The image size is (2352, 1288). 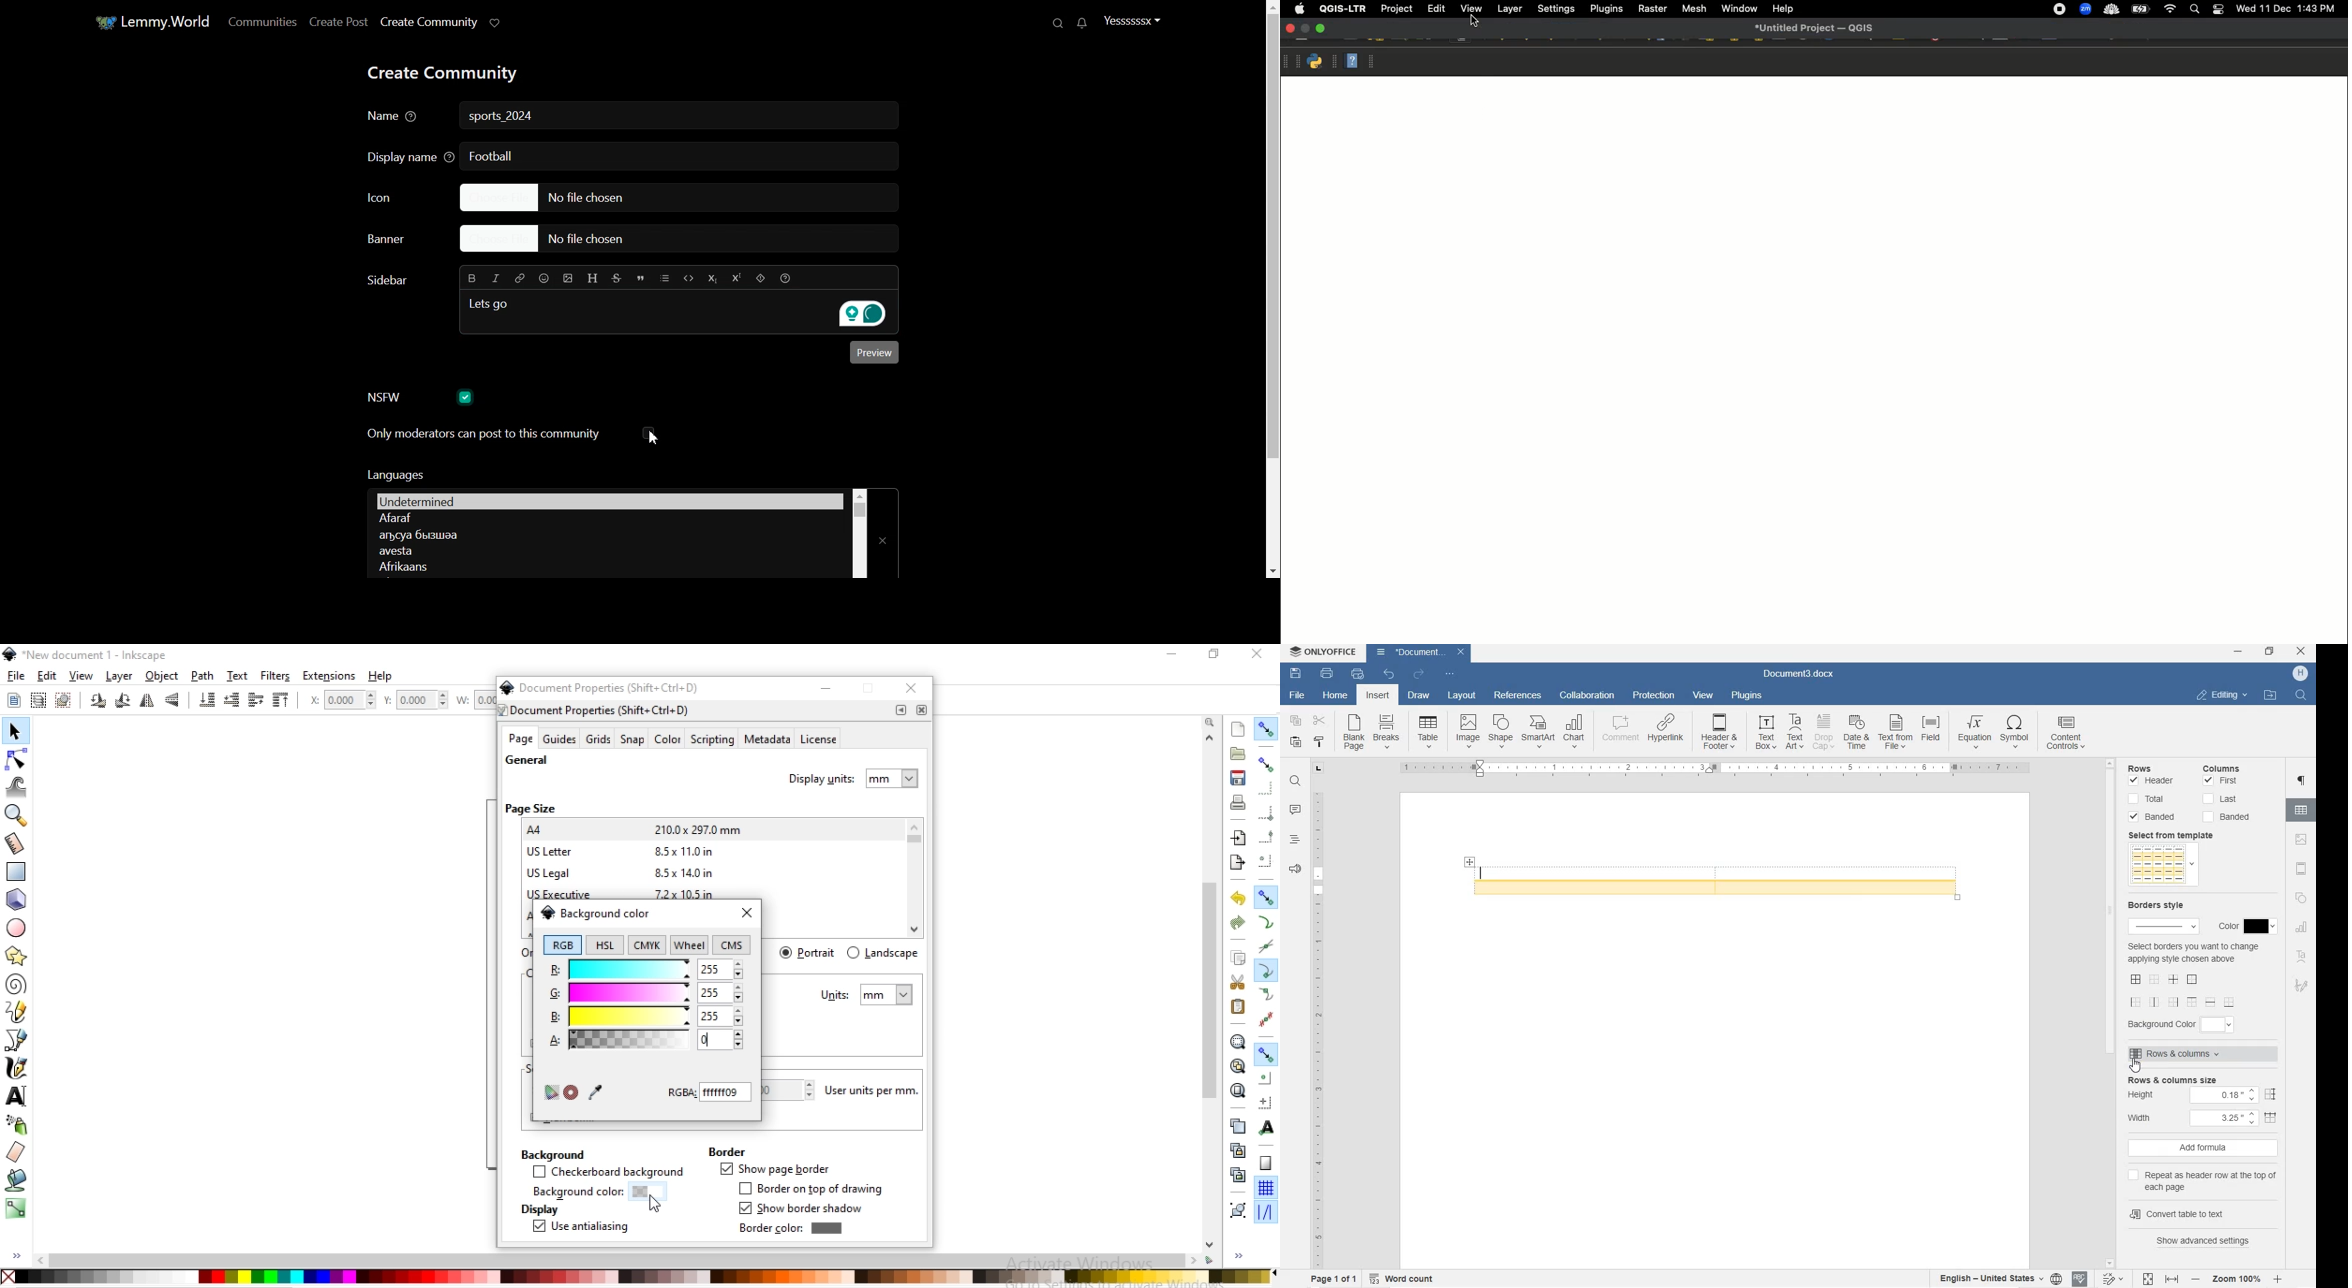 What do you see at coordinates (2205, 1149) in the screenshot?
I see `add formula` at bounding box center [2205, 1149].